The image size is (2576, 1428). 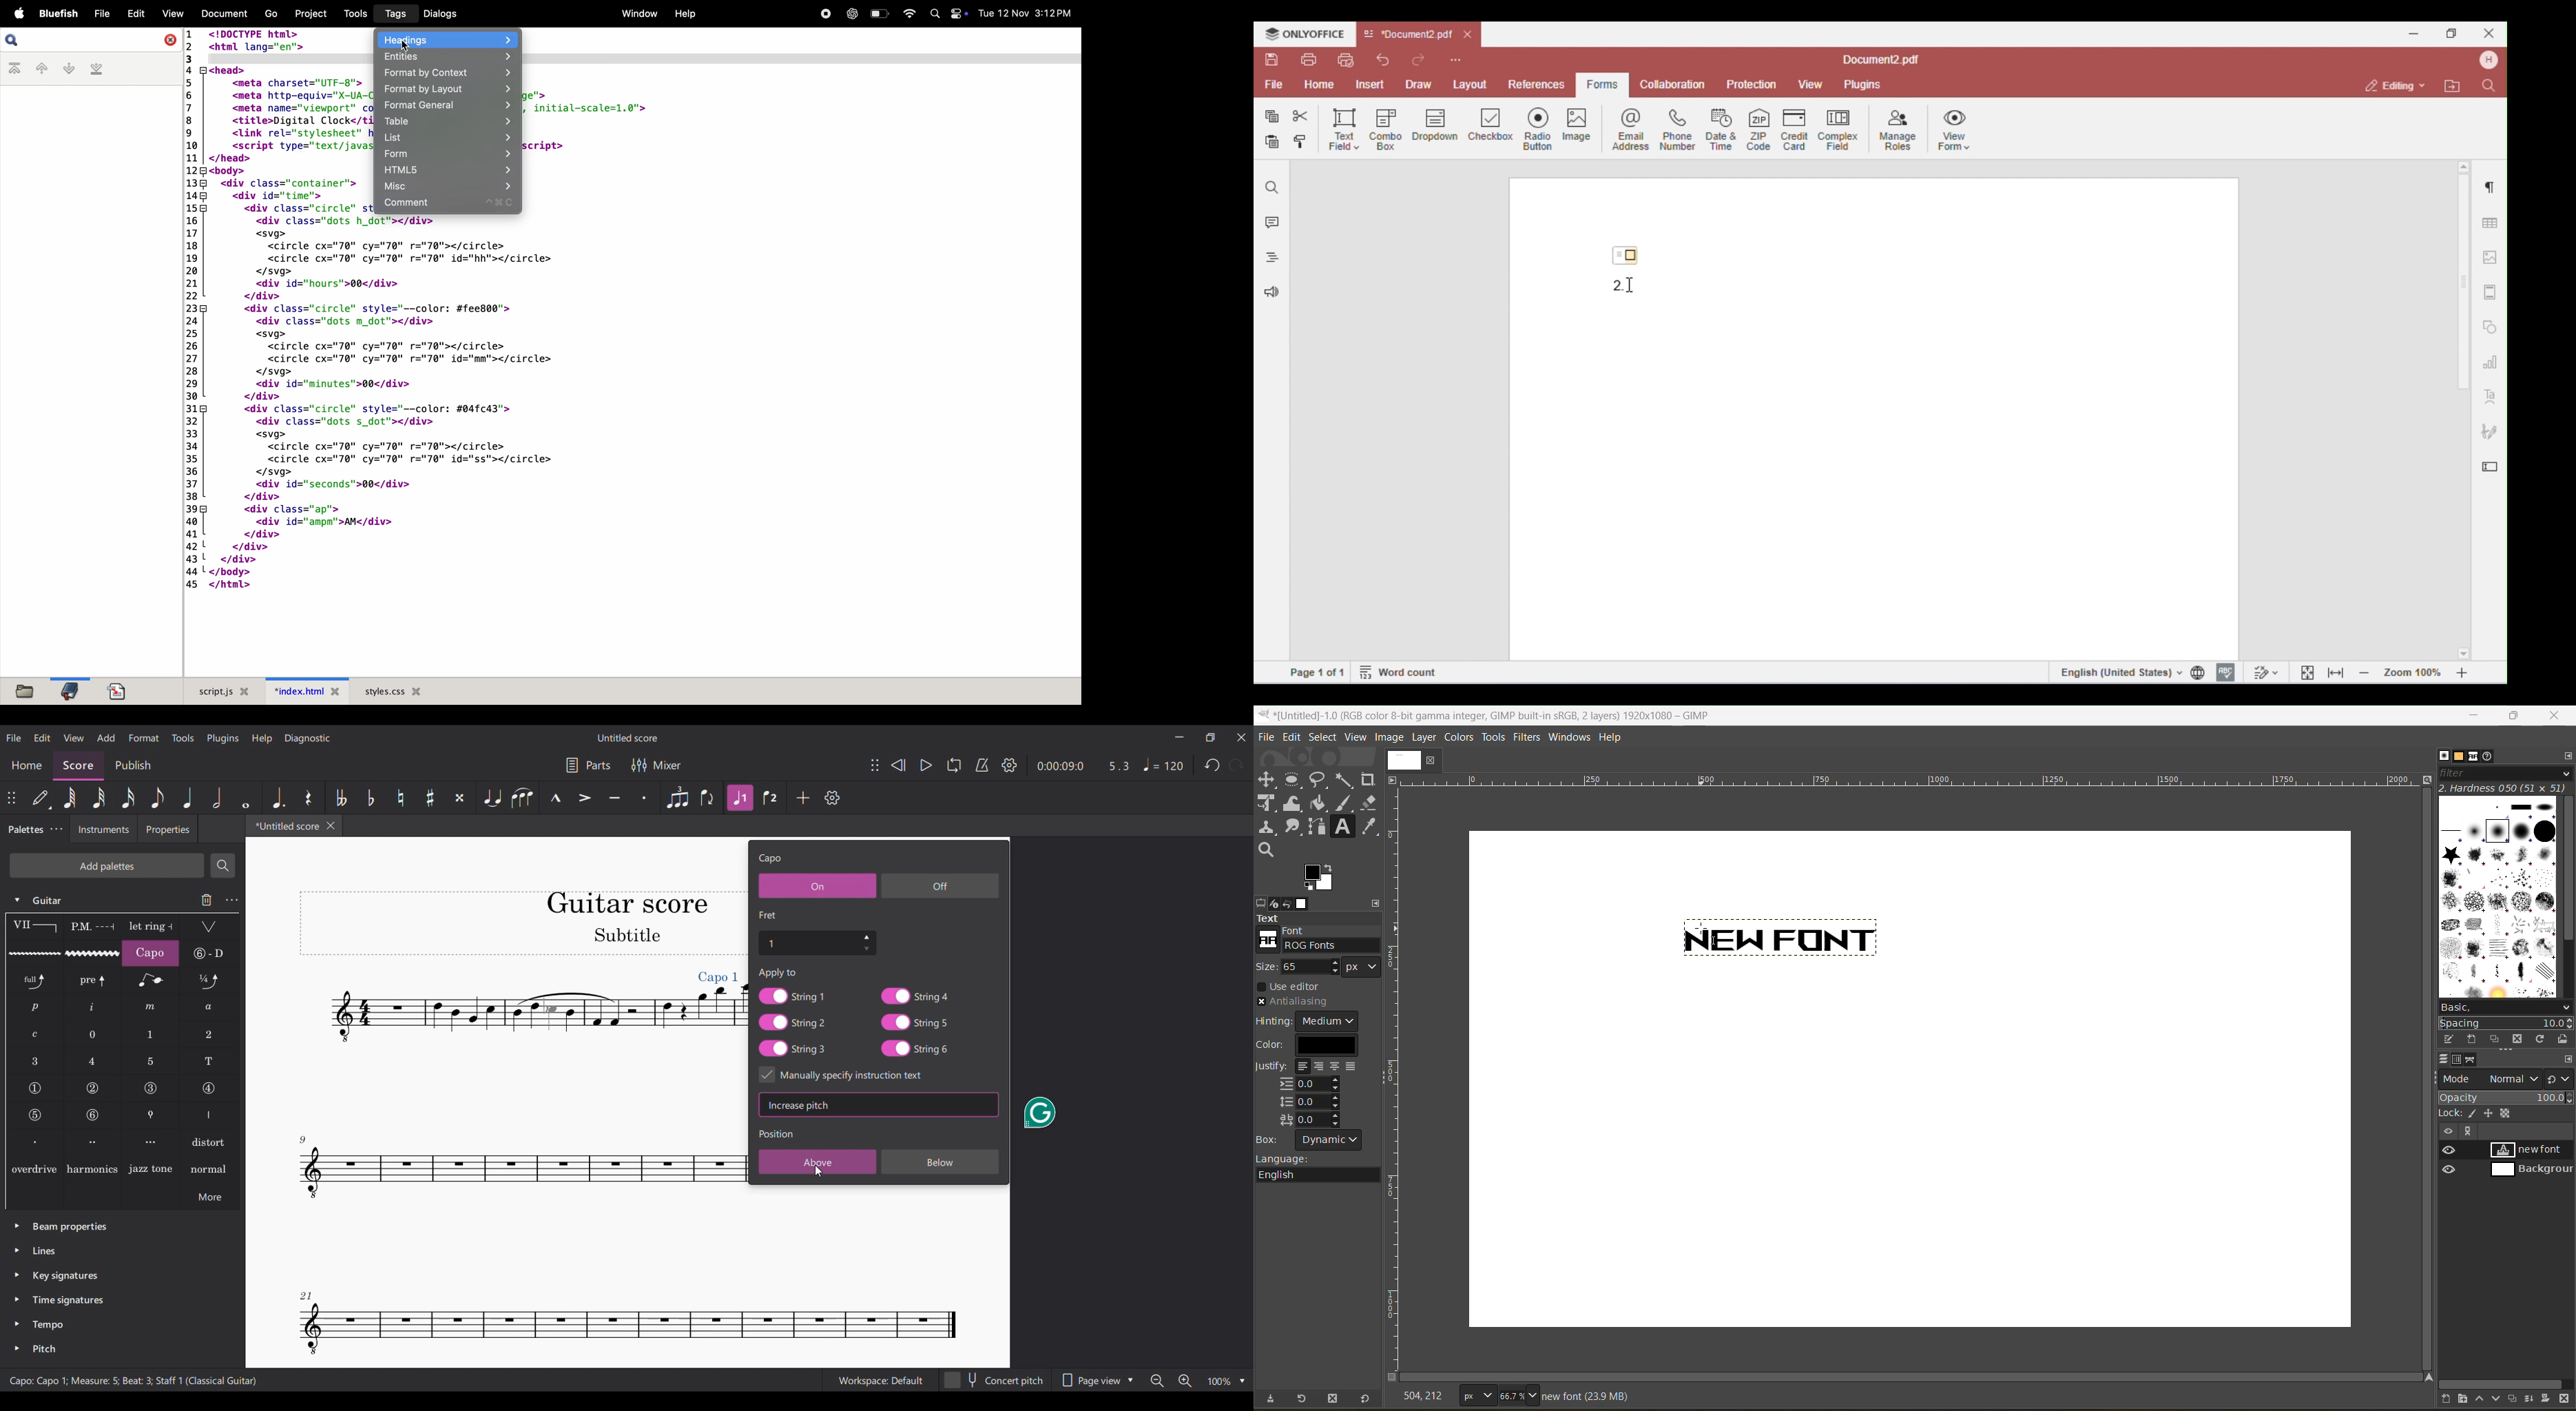 I want to click on channels, so click(x=2459, y=1061).